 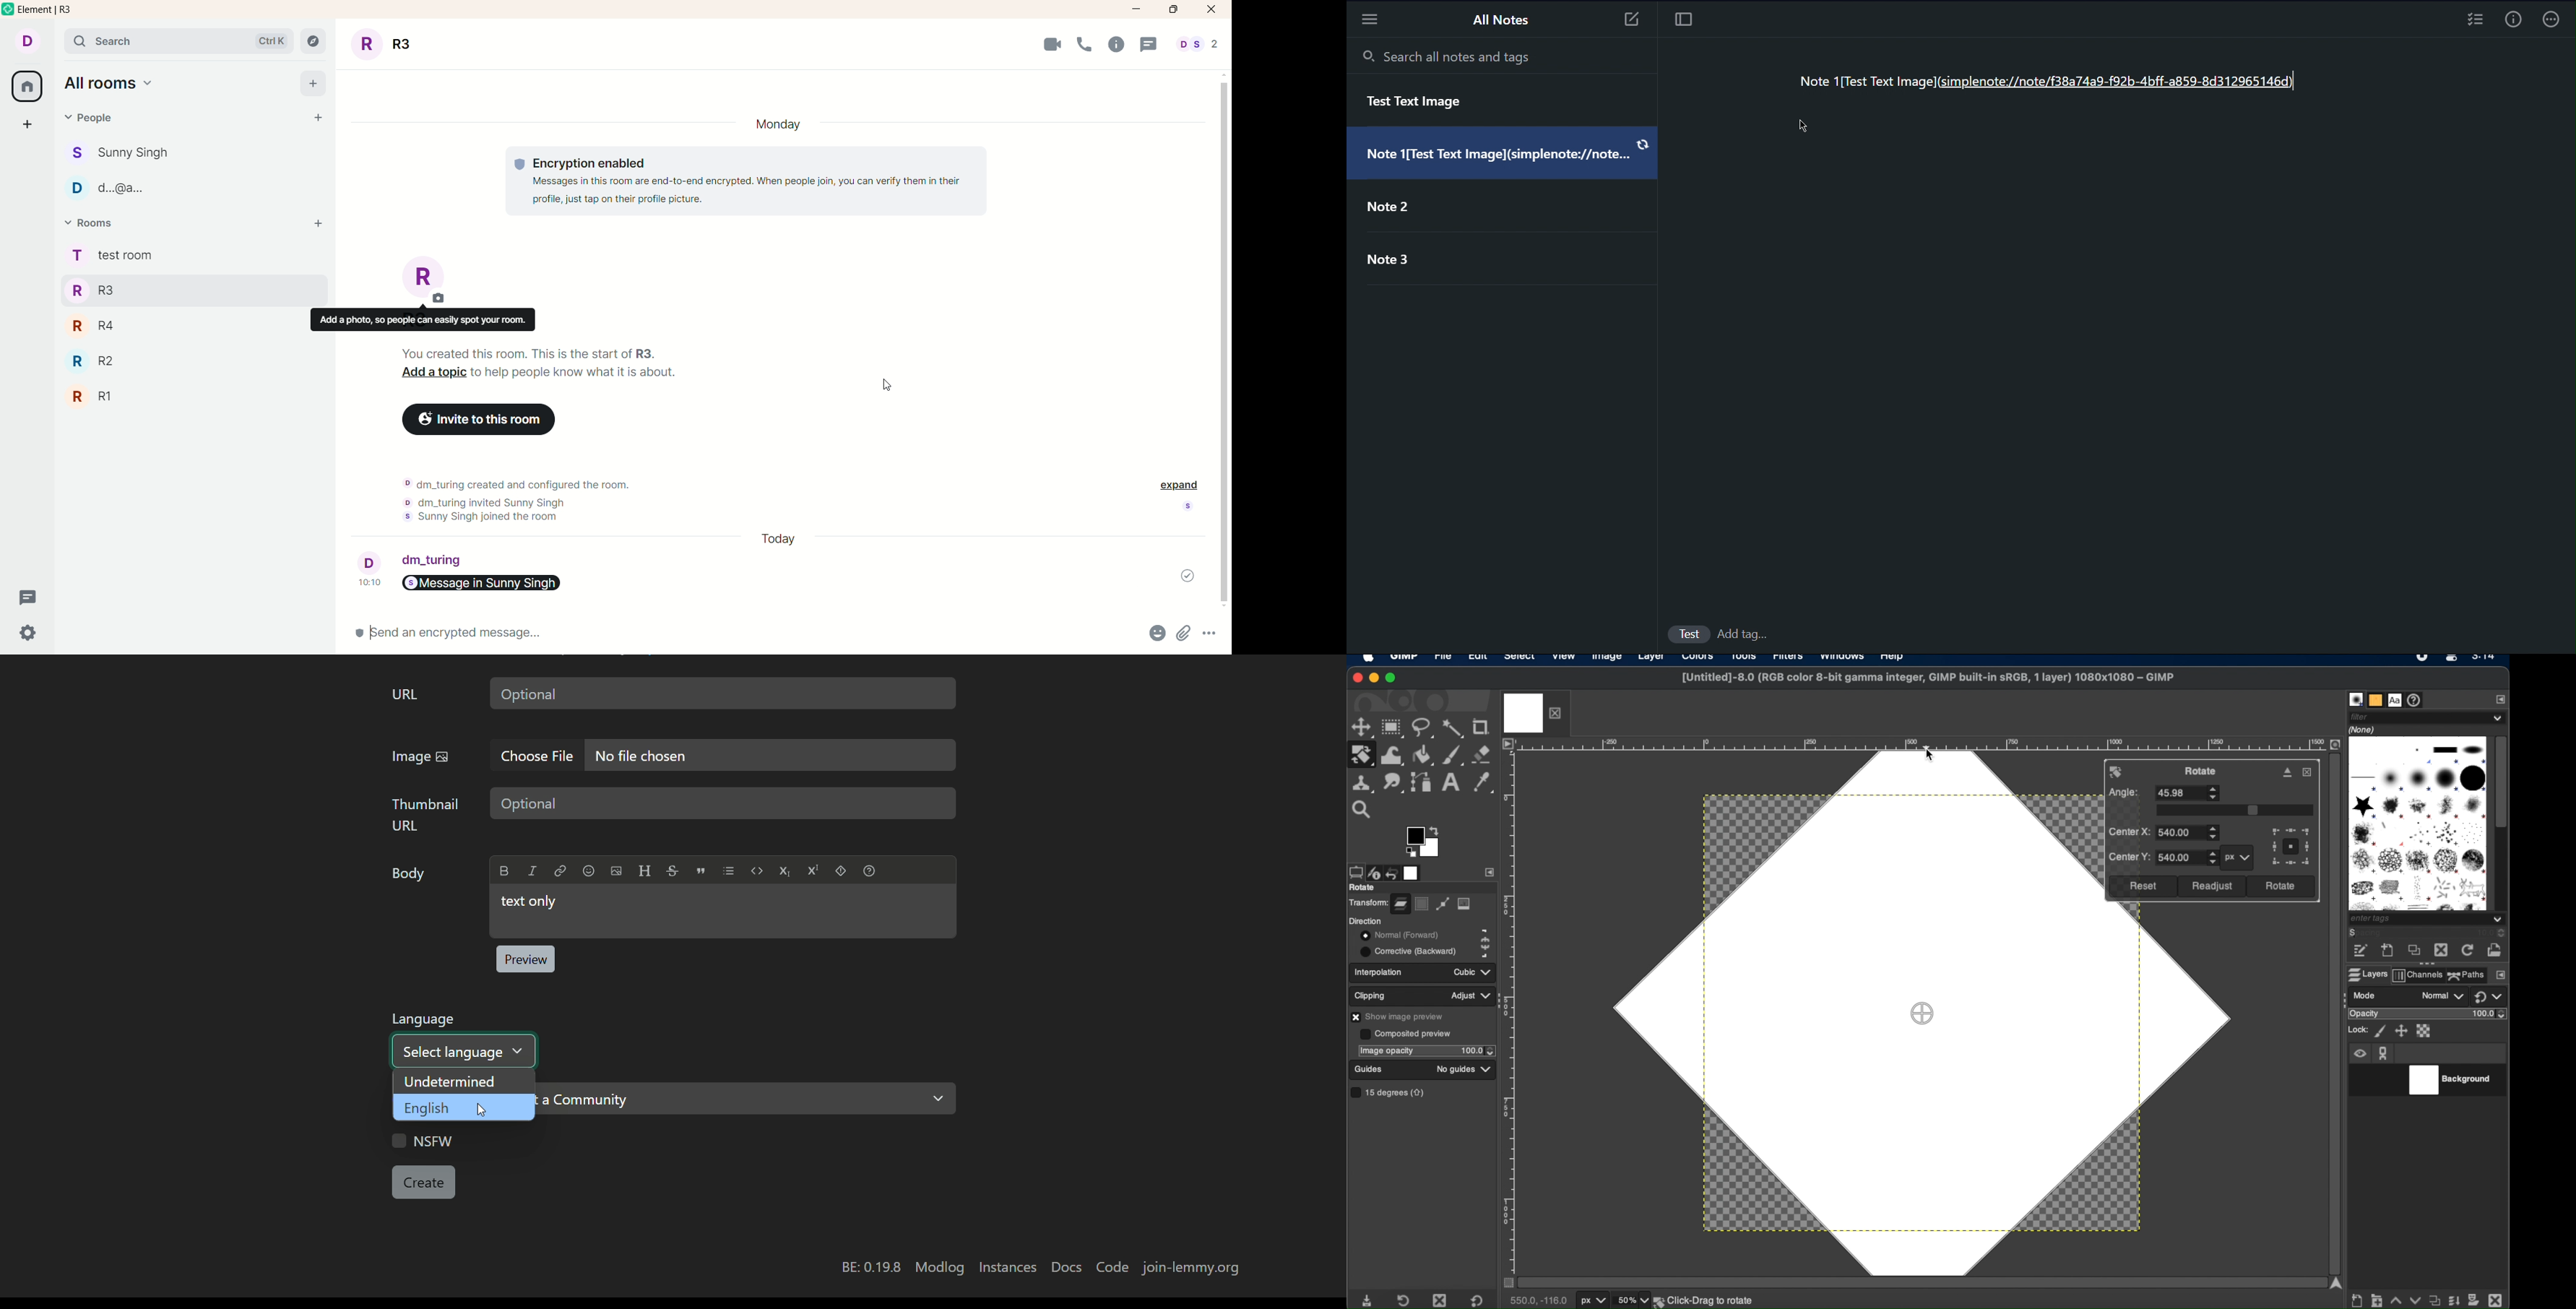 I want to click on detach dialog from canvas, so click(x=2288, y=772).